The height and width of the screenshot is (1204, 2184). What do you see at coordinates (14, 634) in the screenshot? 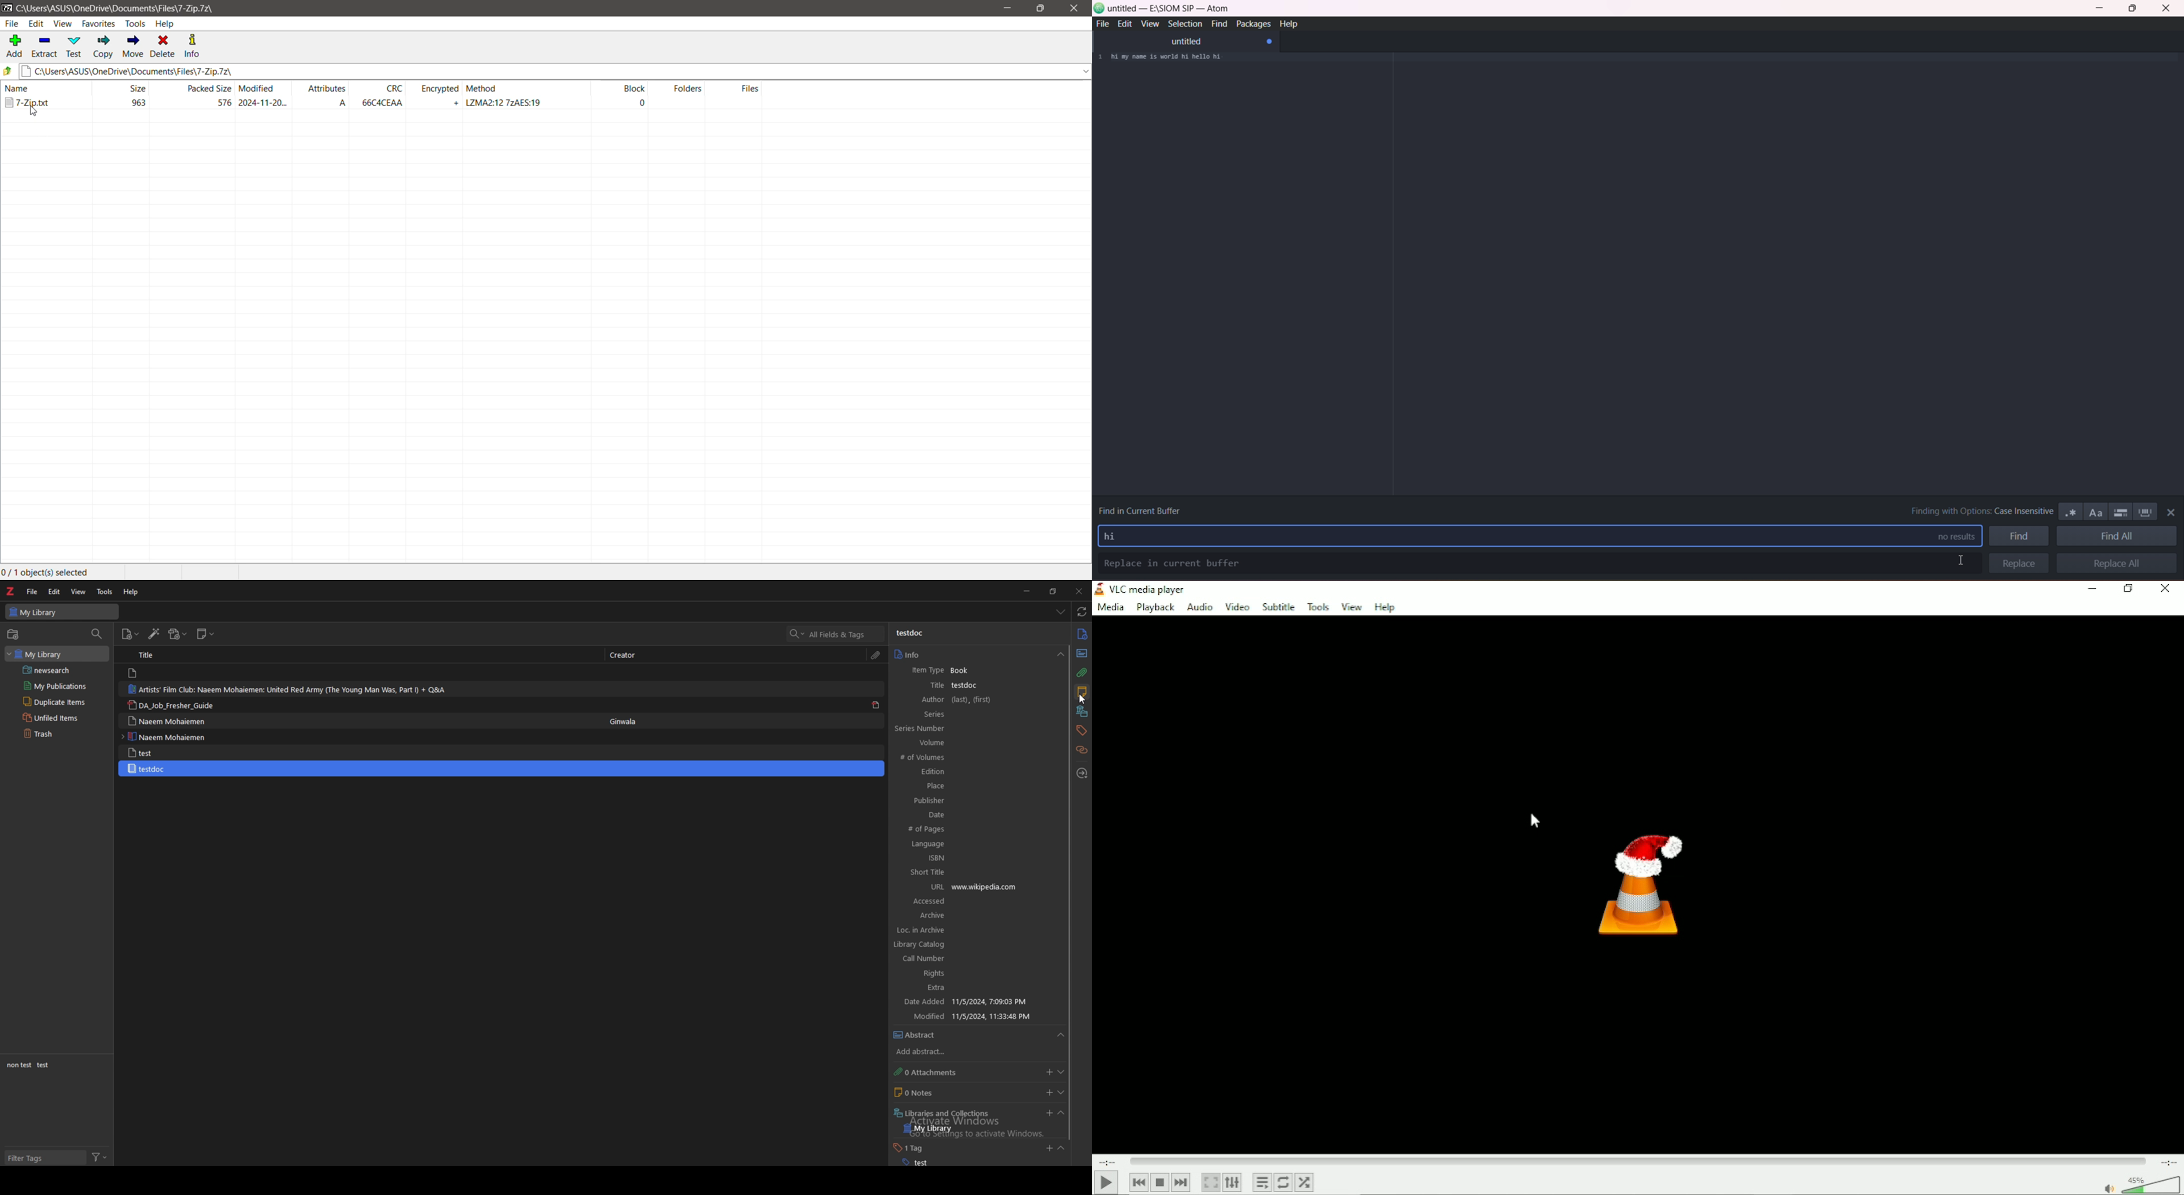
I see `new collections` at bounding box center [14, 634].